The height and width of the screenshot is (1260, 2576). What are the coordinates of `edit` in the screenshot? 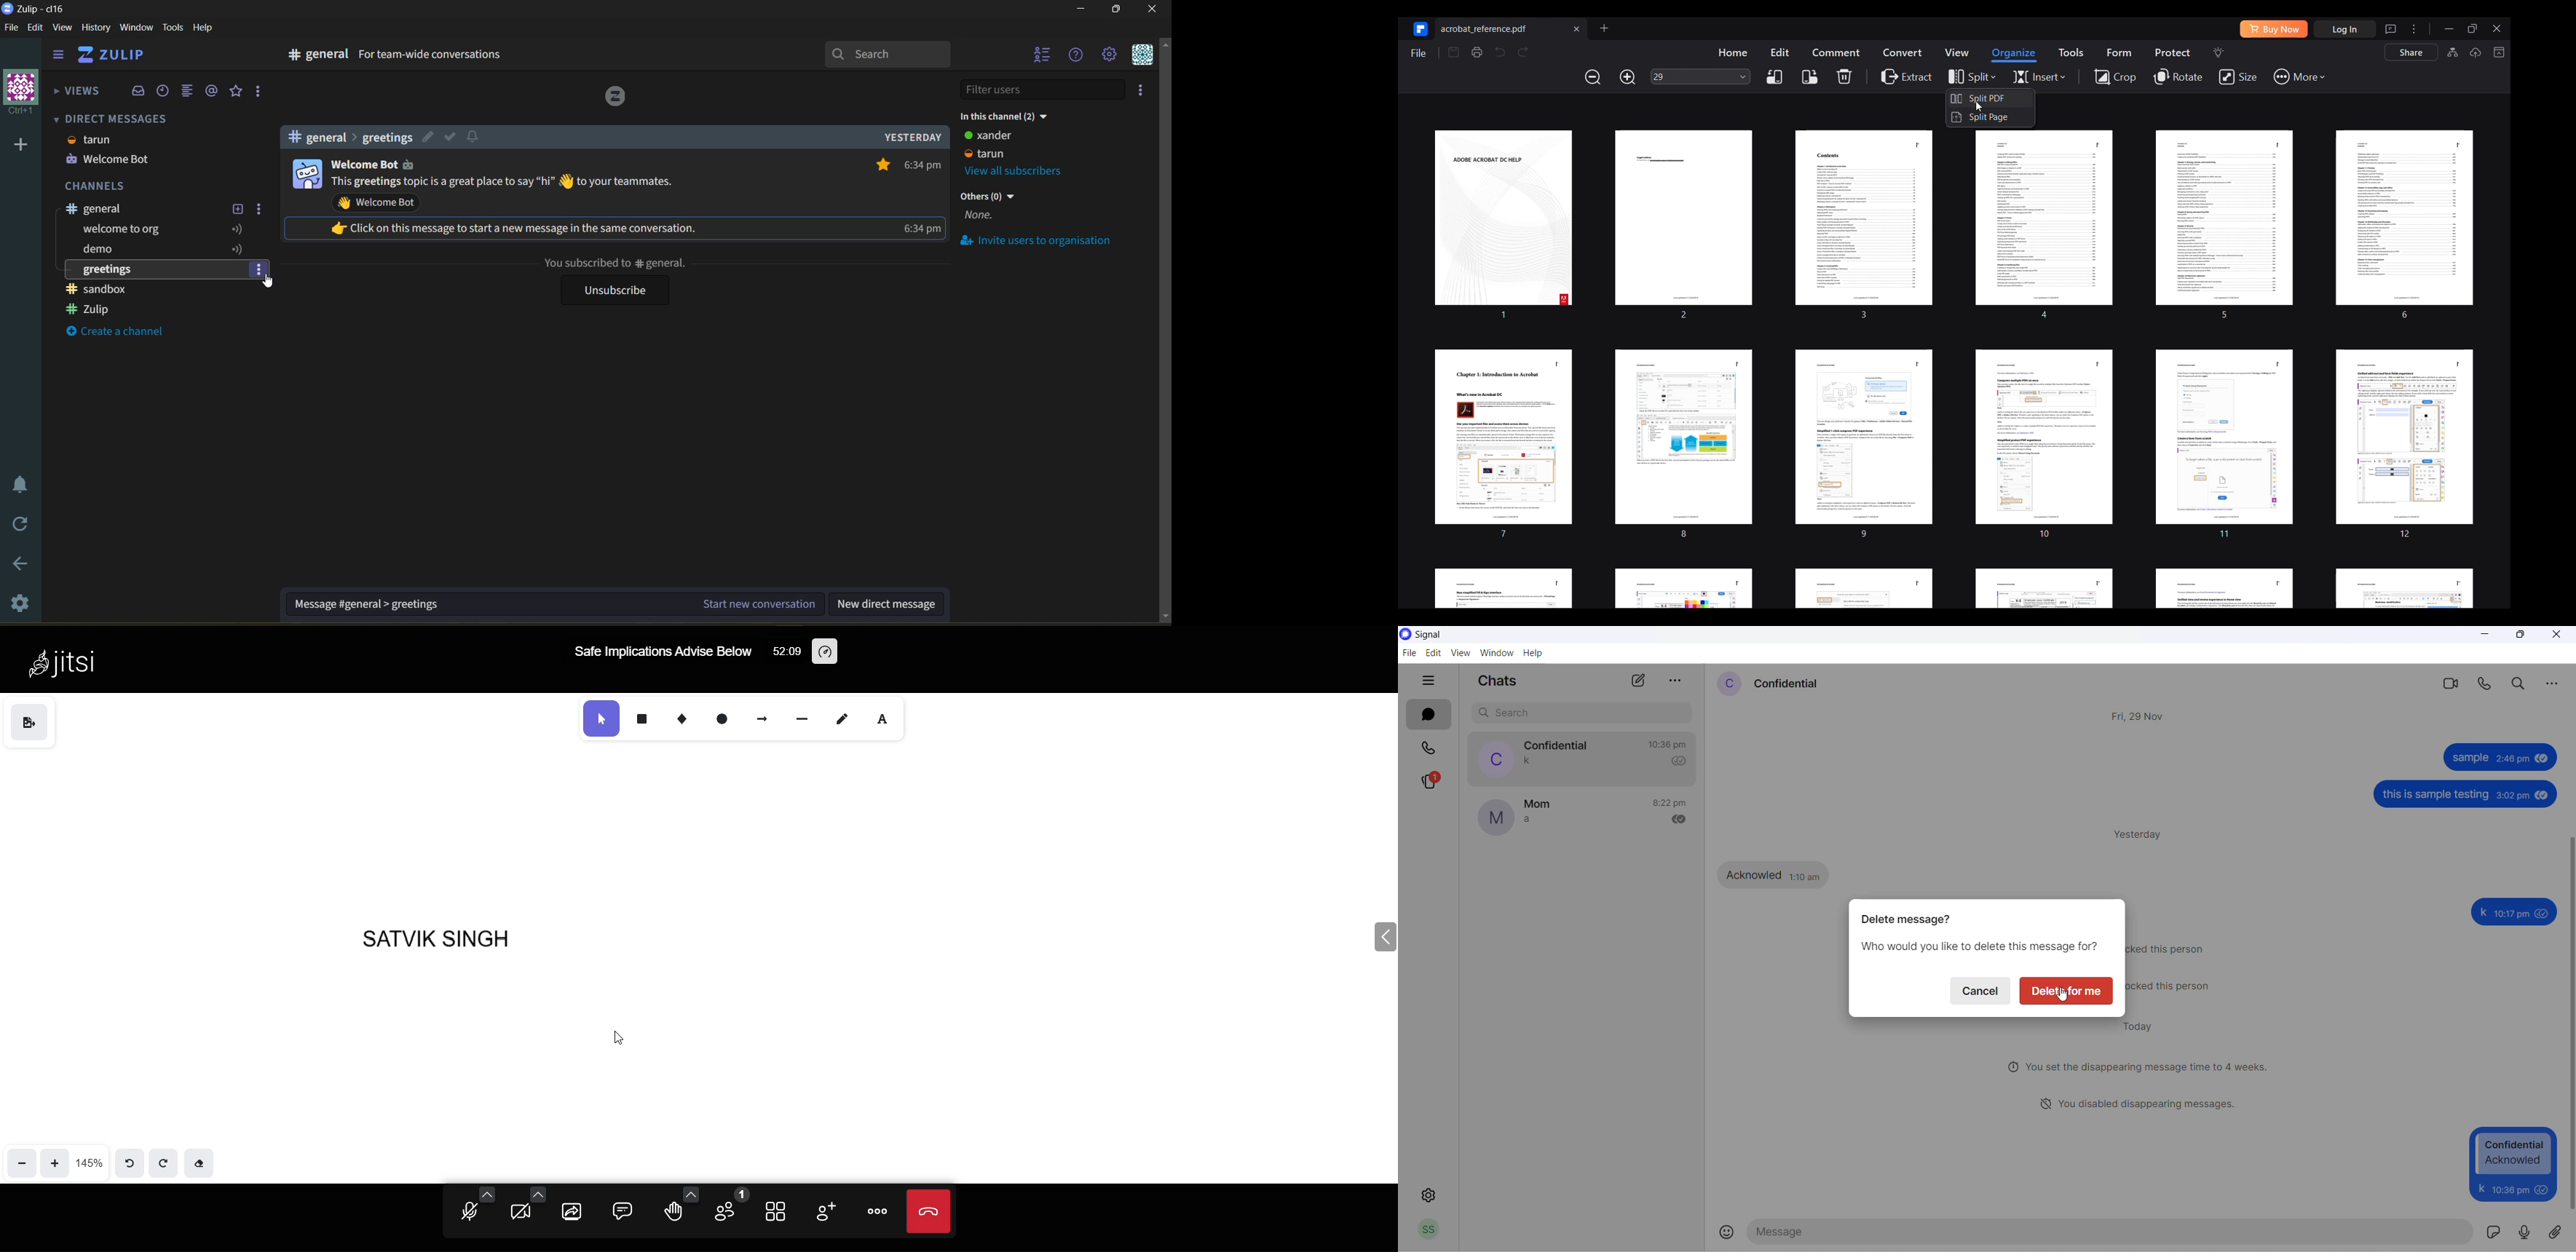 It's located at (429, 137).